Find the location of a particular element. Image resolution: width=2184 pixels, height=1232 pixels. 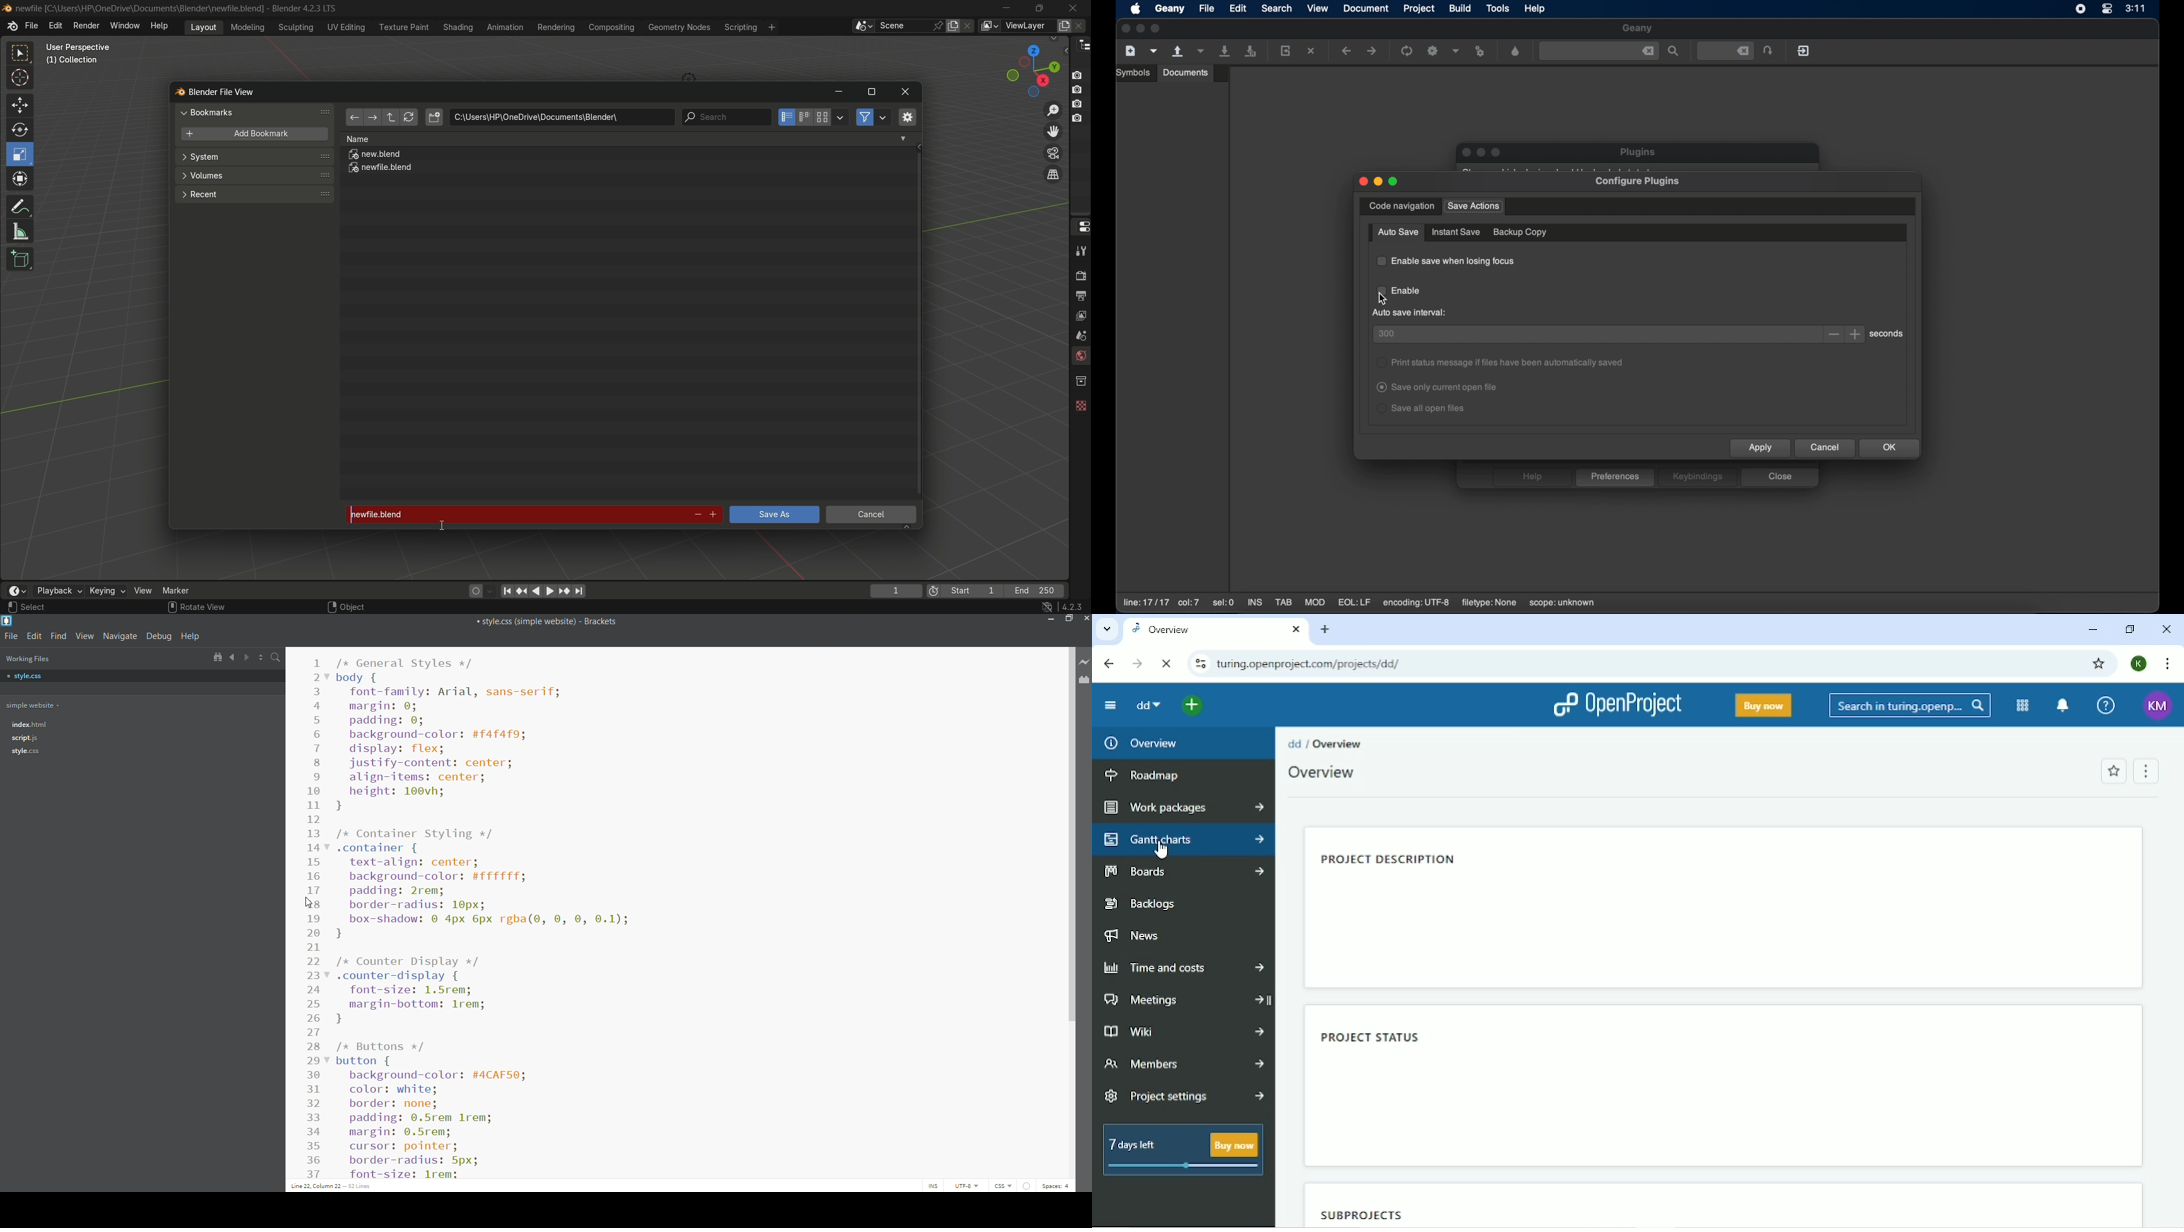

close the current file is located at coordinates (1312, 52).